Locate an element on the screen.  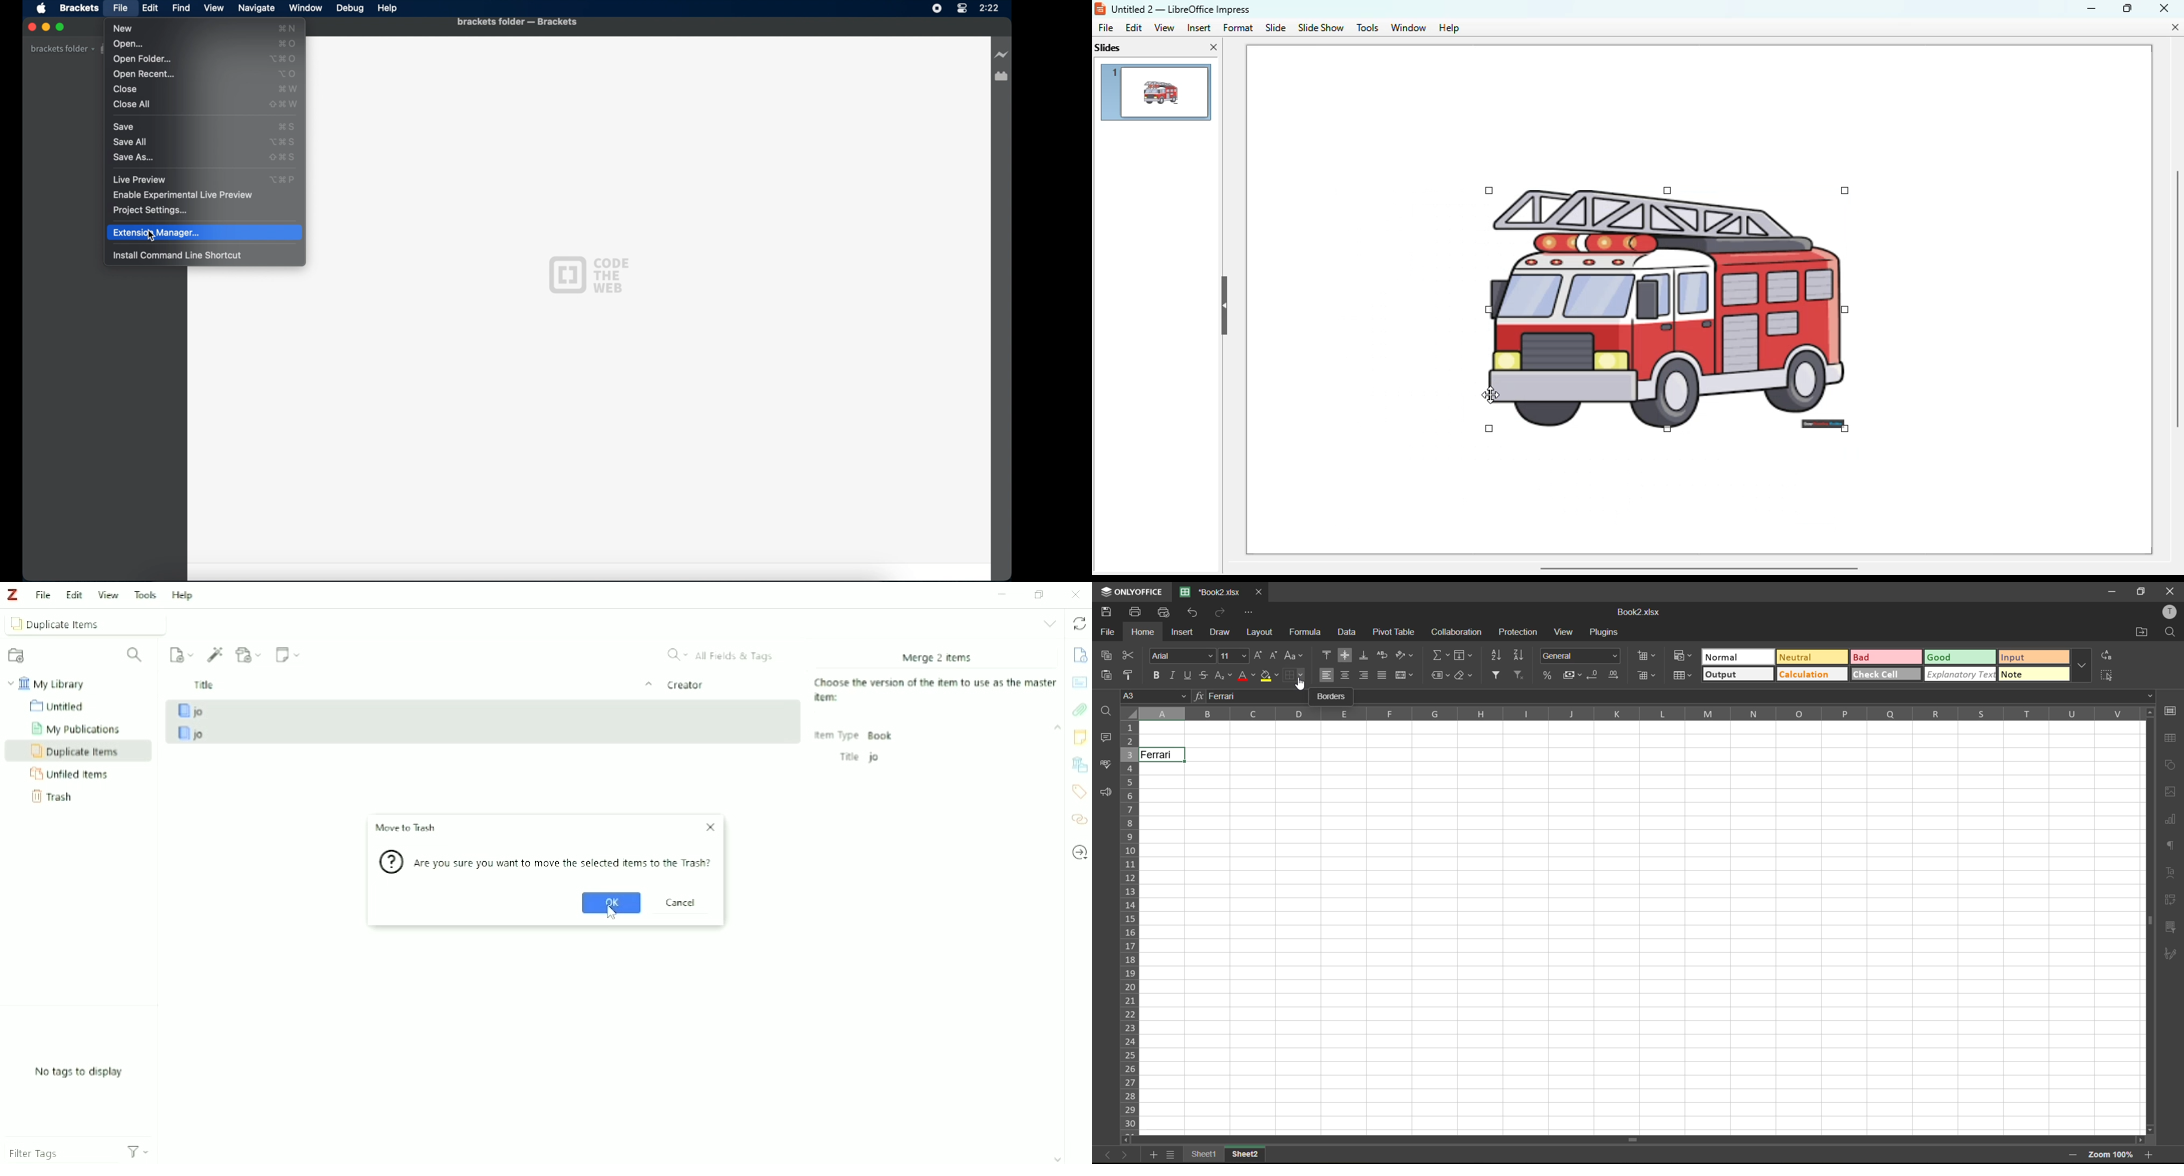
screen recorder  icon is located at coordinates (938, 9).